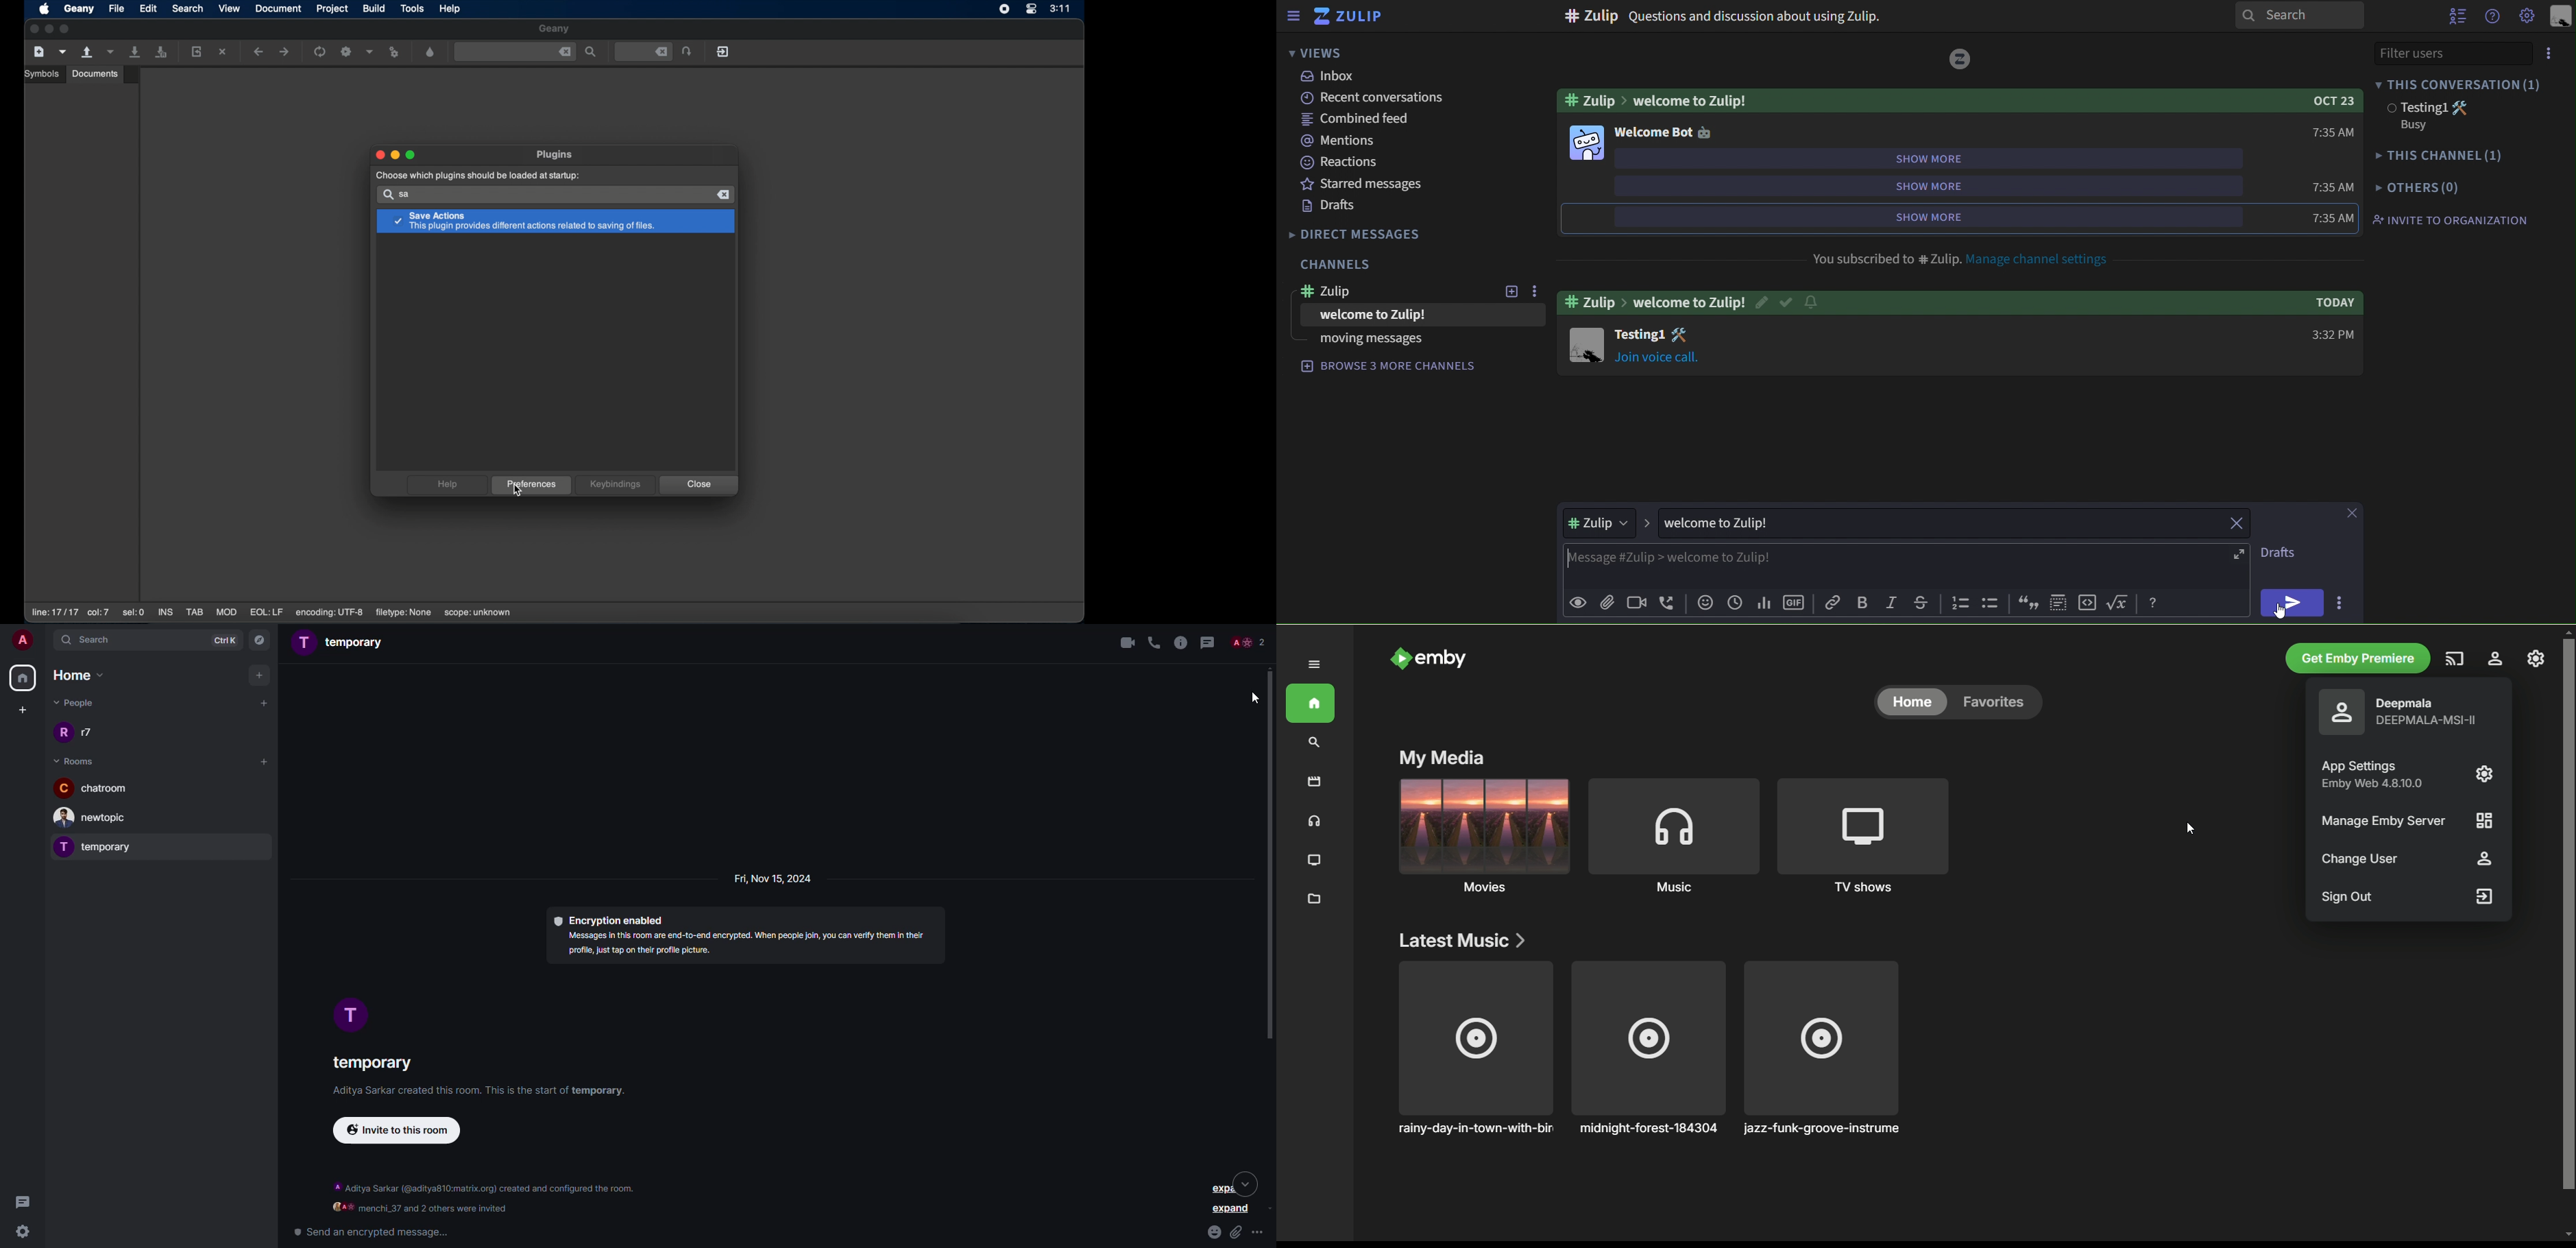  I want to click on profile, so click(354, 1016).